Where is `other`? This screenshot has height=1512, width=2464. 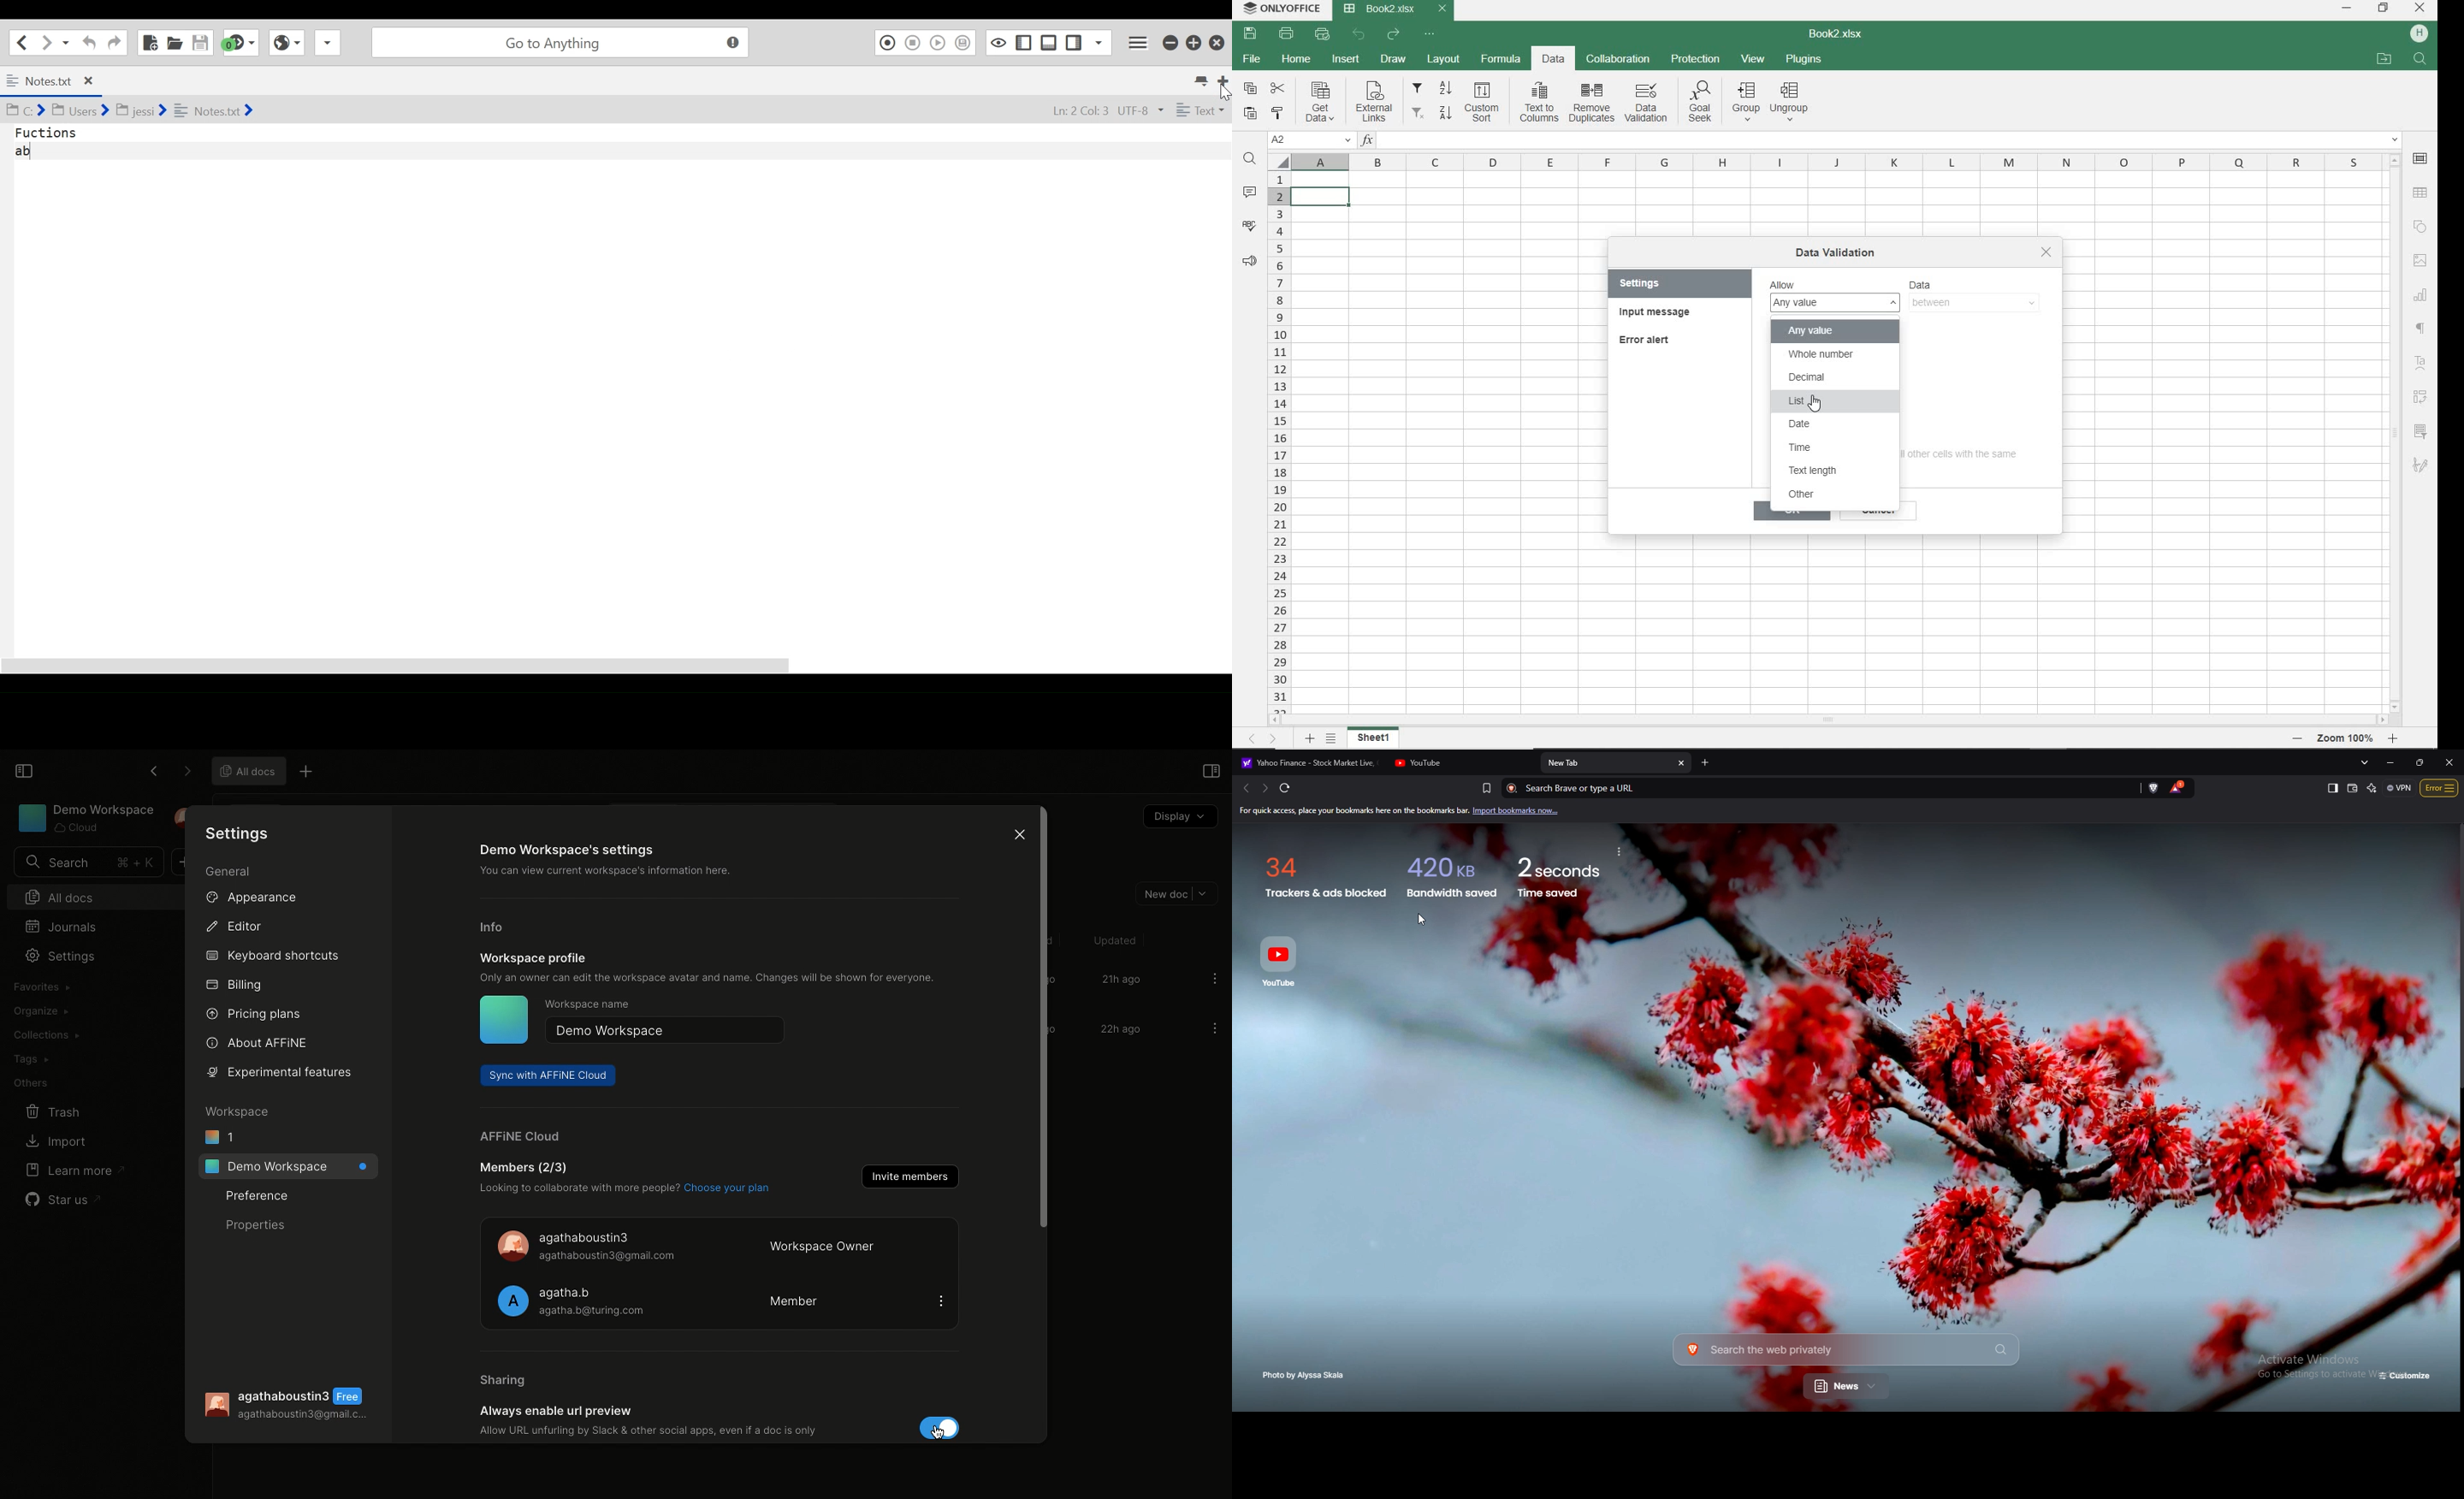 other is located at coordinates (1807, 495).